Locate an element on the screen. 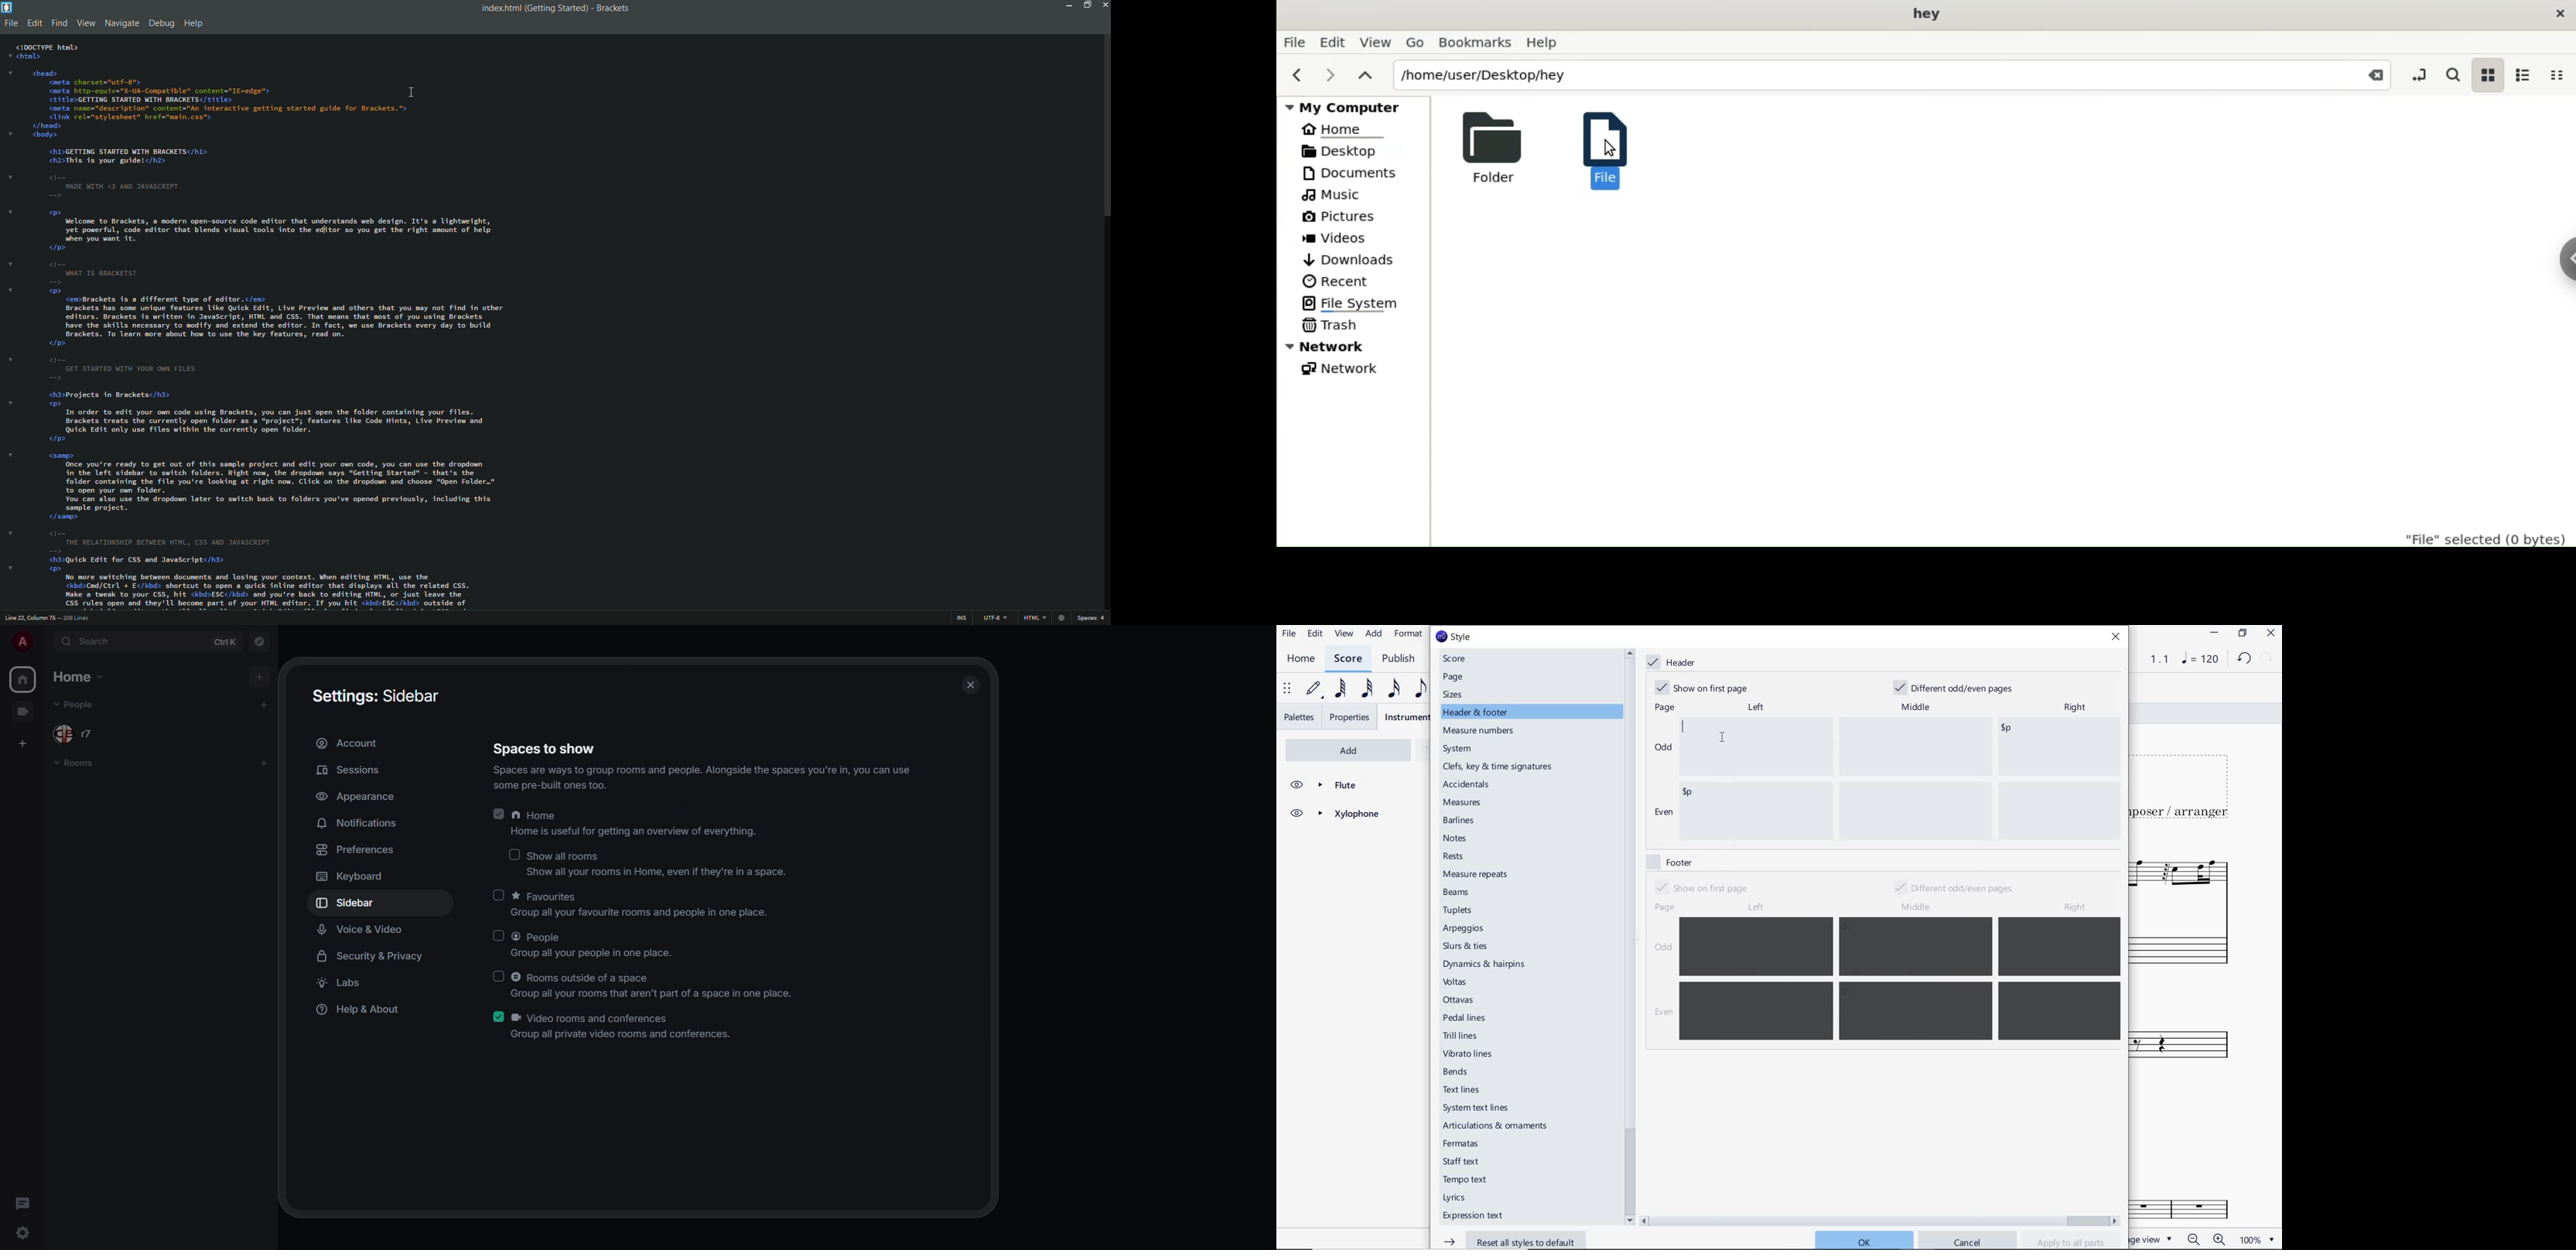  left is located at coordinates (1755, 908).